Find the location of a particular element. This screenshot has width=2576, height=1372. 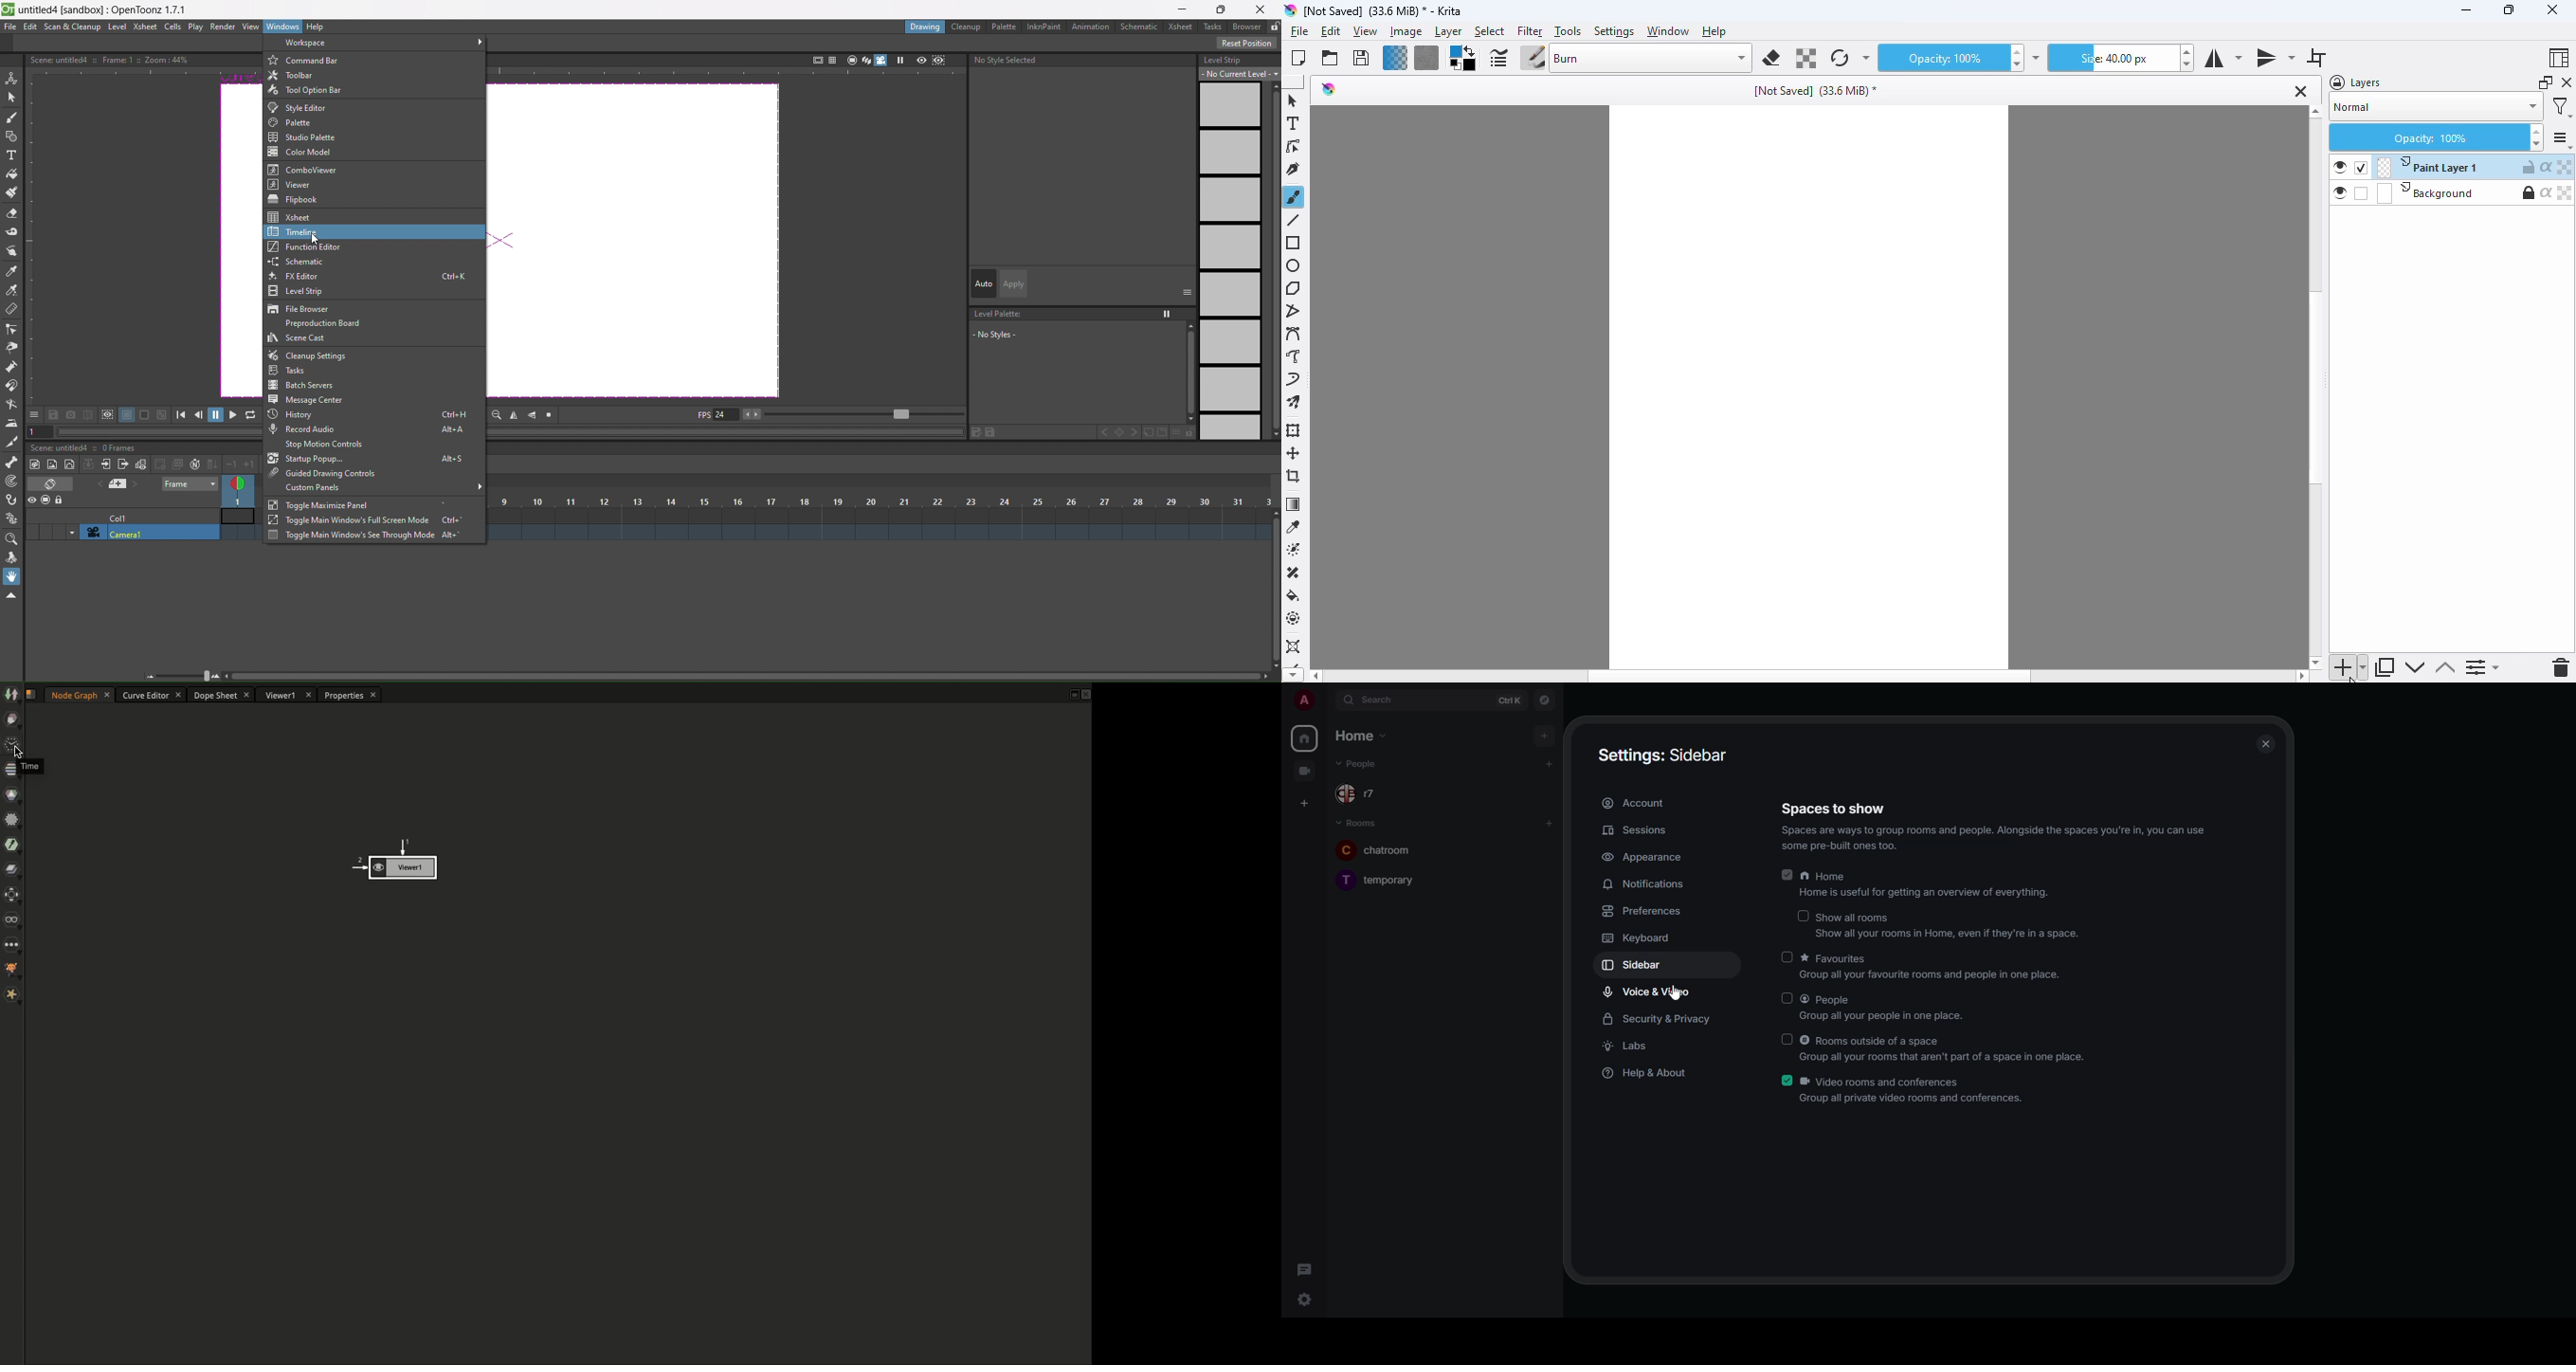

size is located at coordinates (2112, 58).